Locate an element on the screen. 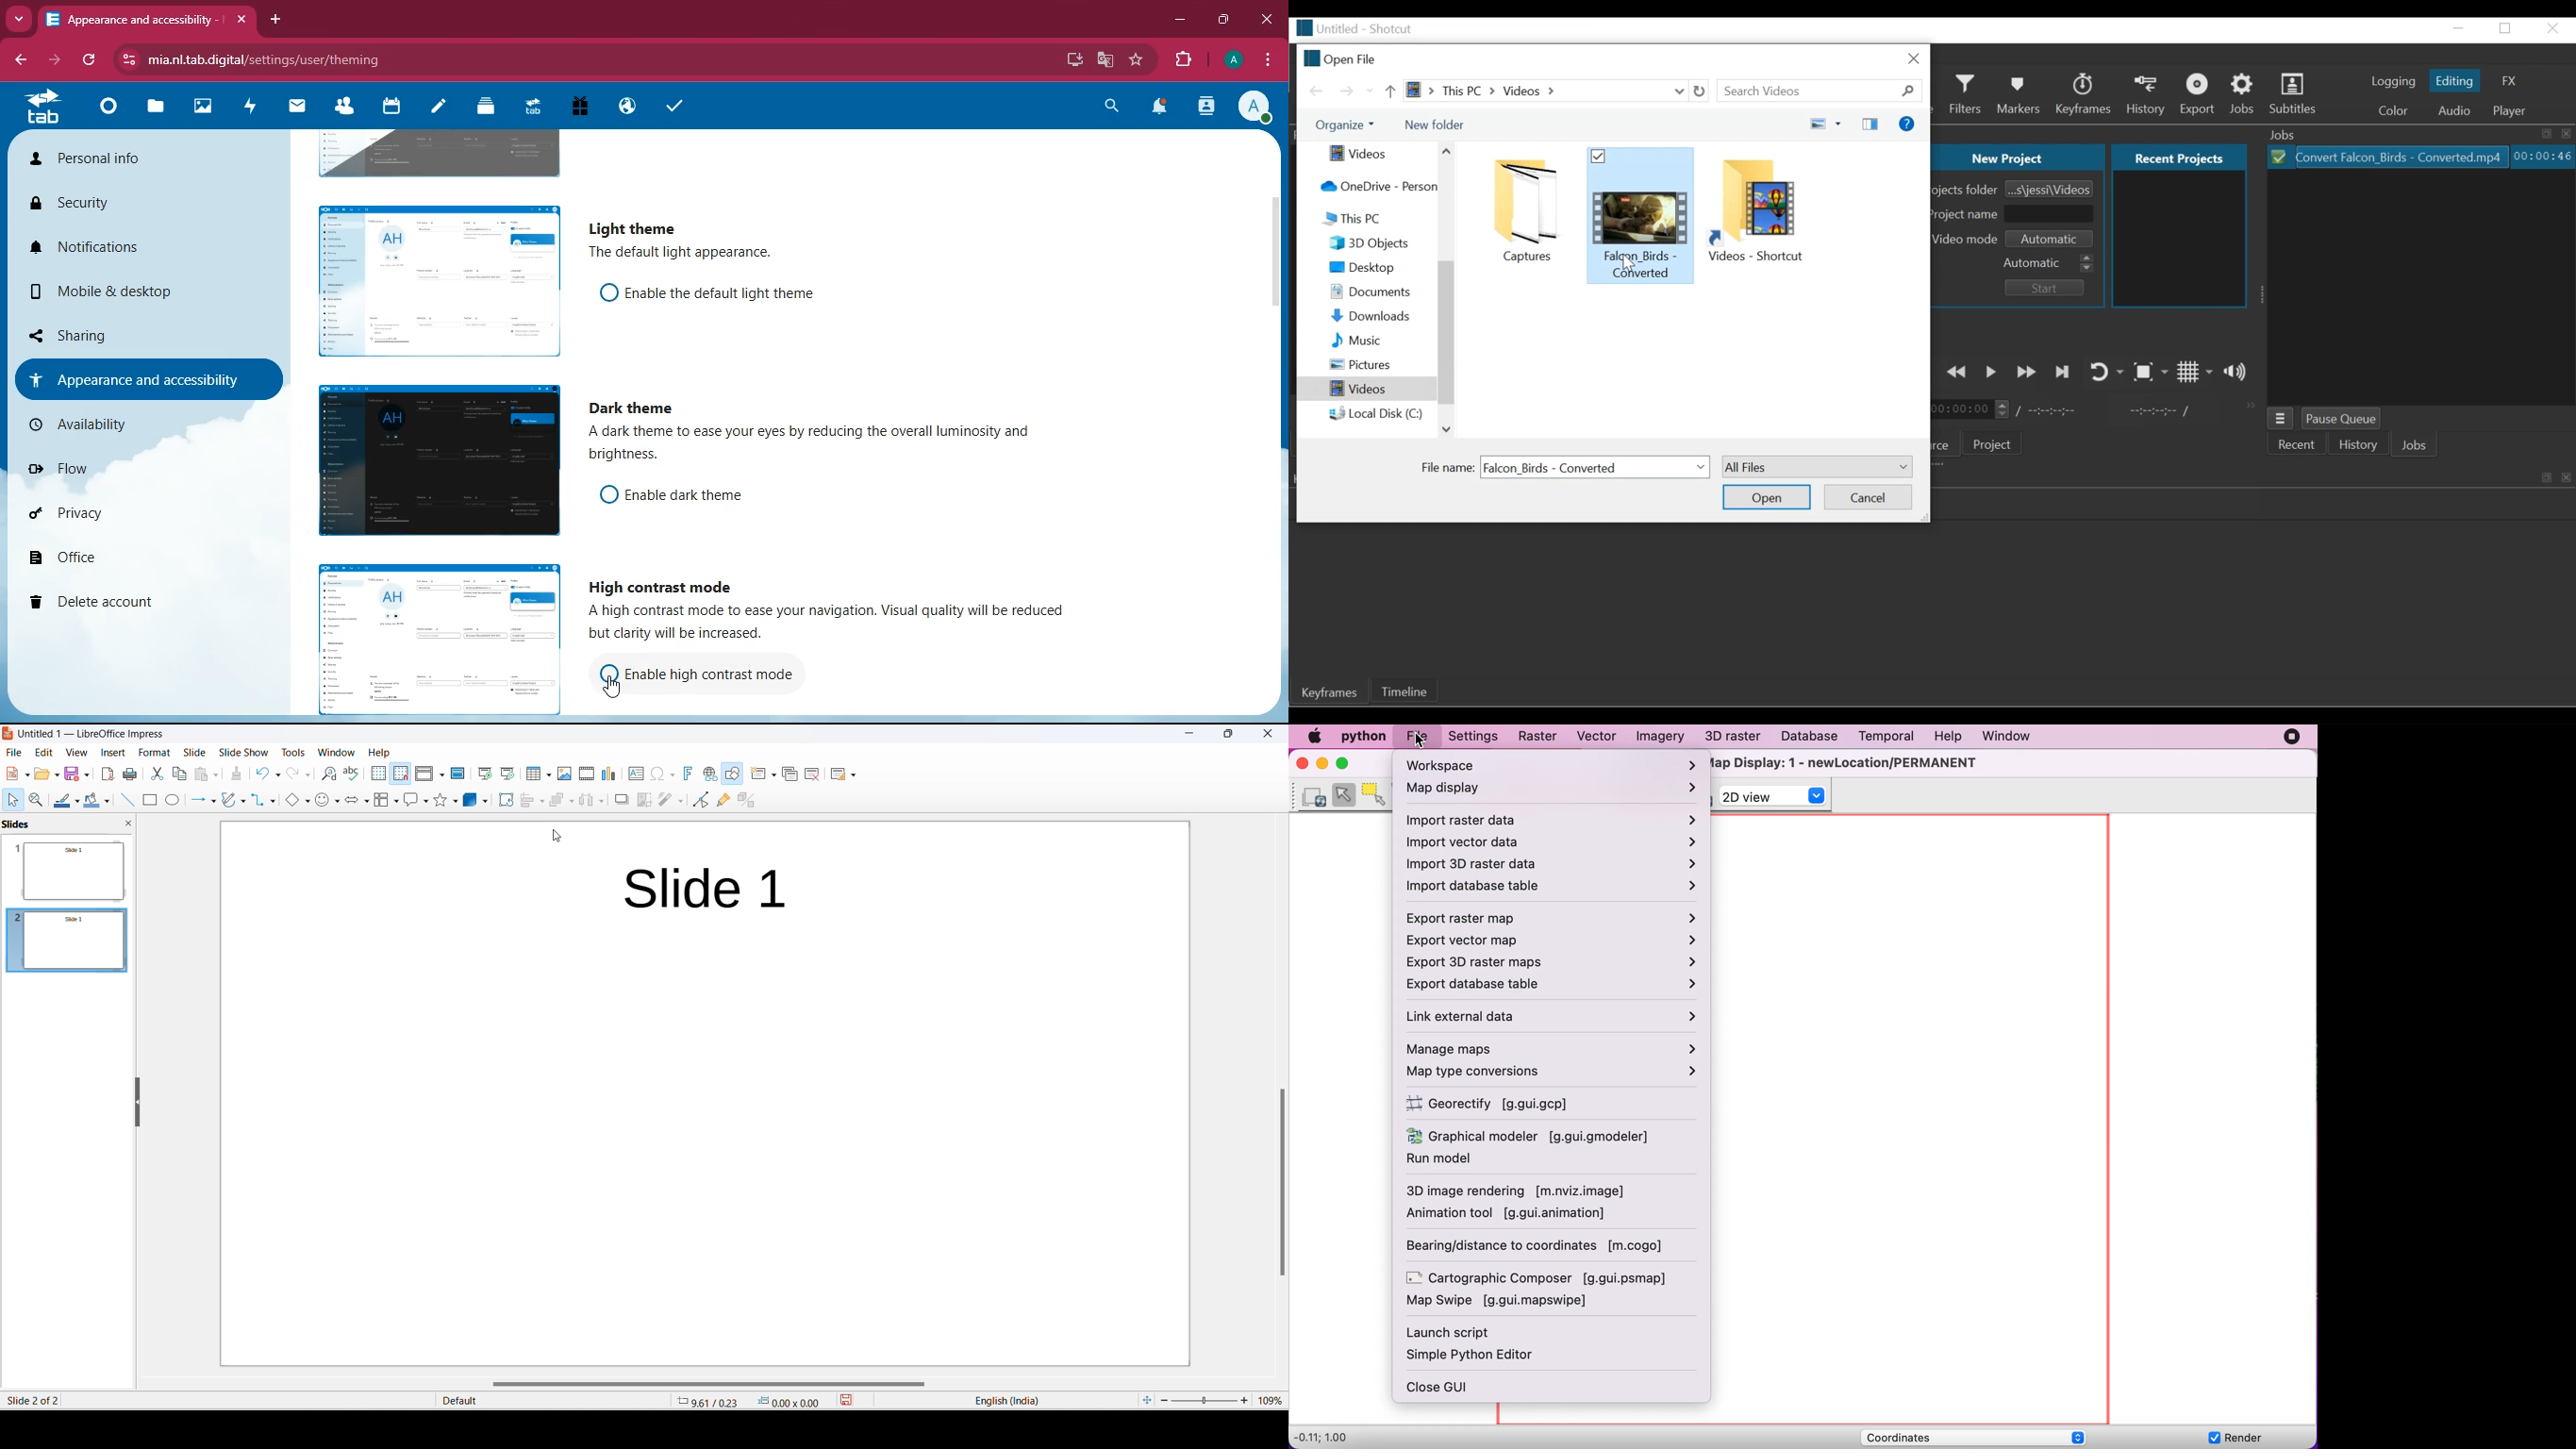 The image size is (2576, 1456). description is located at coordinates (677, 253).